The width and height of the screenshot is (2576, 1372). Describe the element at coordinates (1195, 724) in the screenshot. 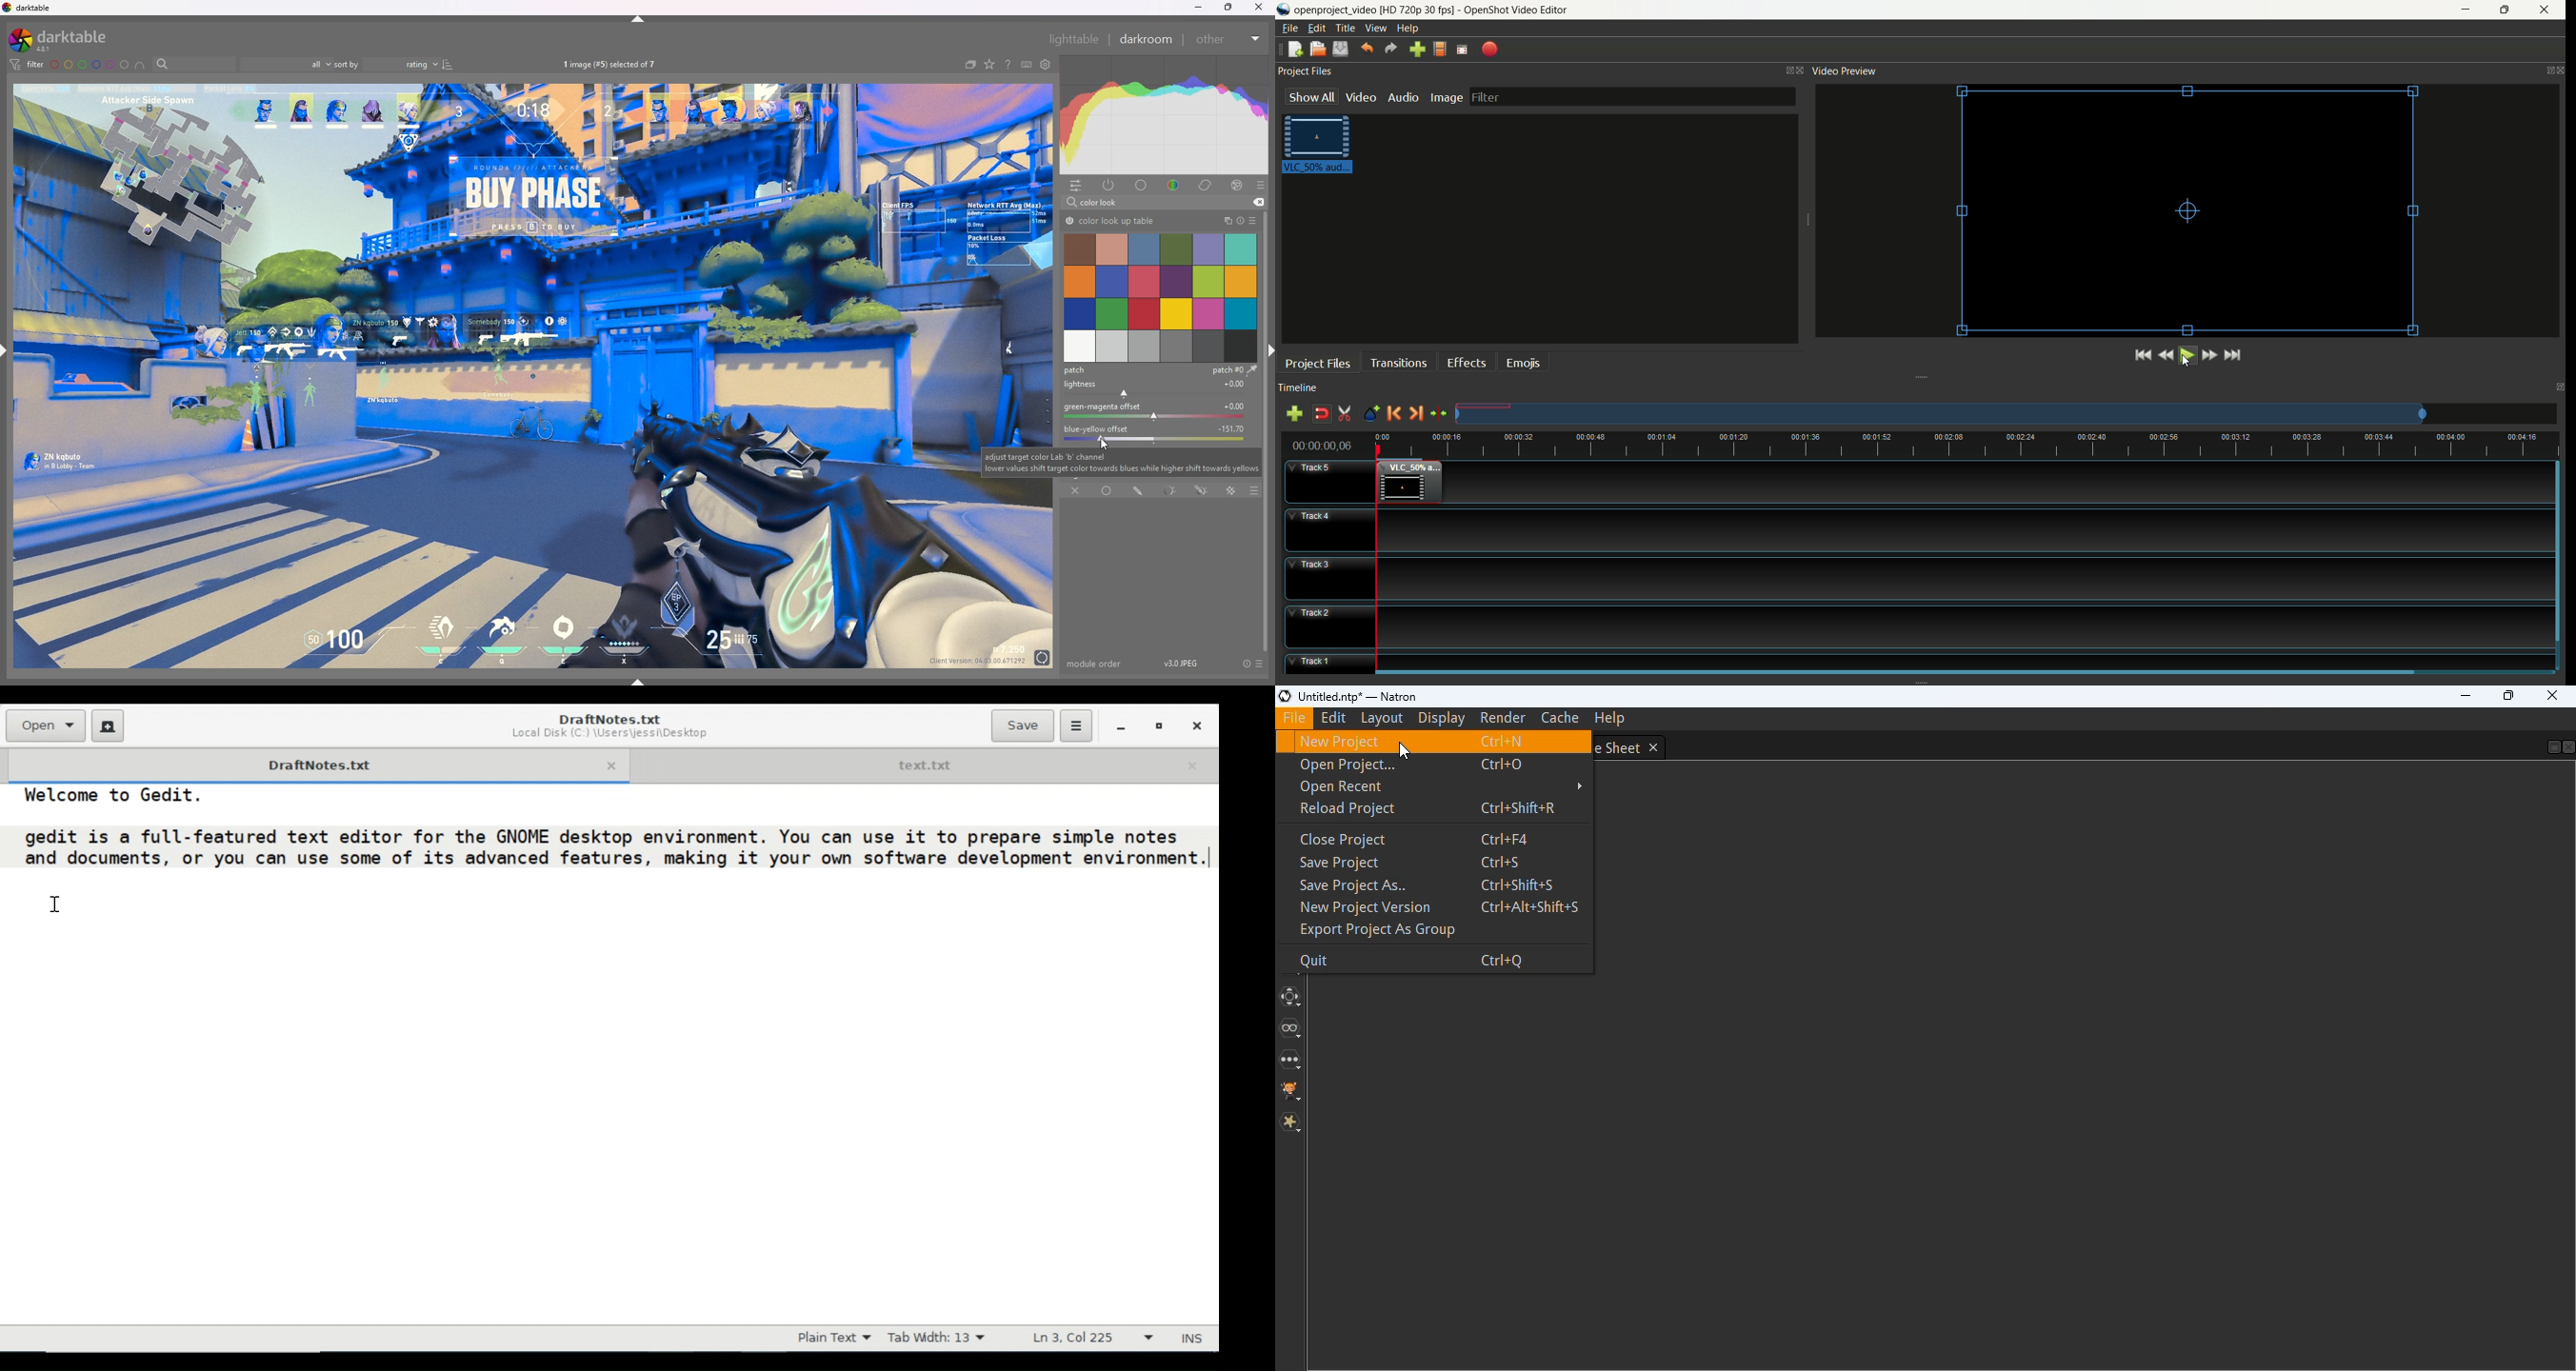

I see `Close` at that location.